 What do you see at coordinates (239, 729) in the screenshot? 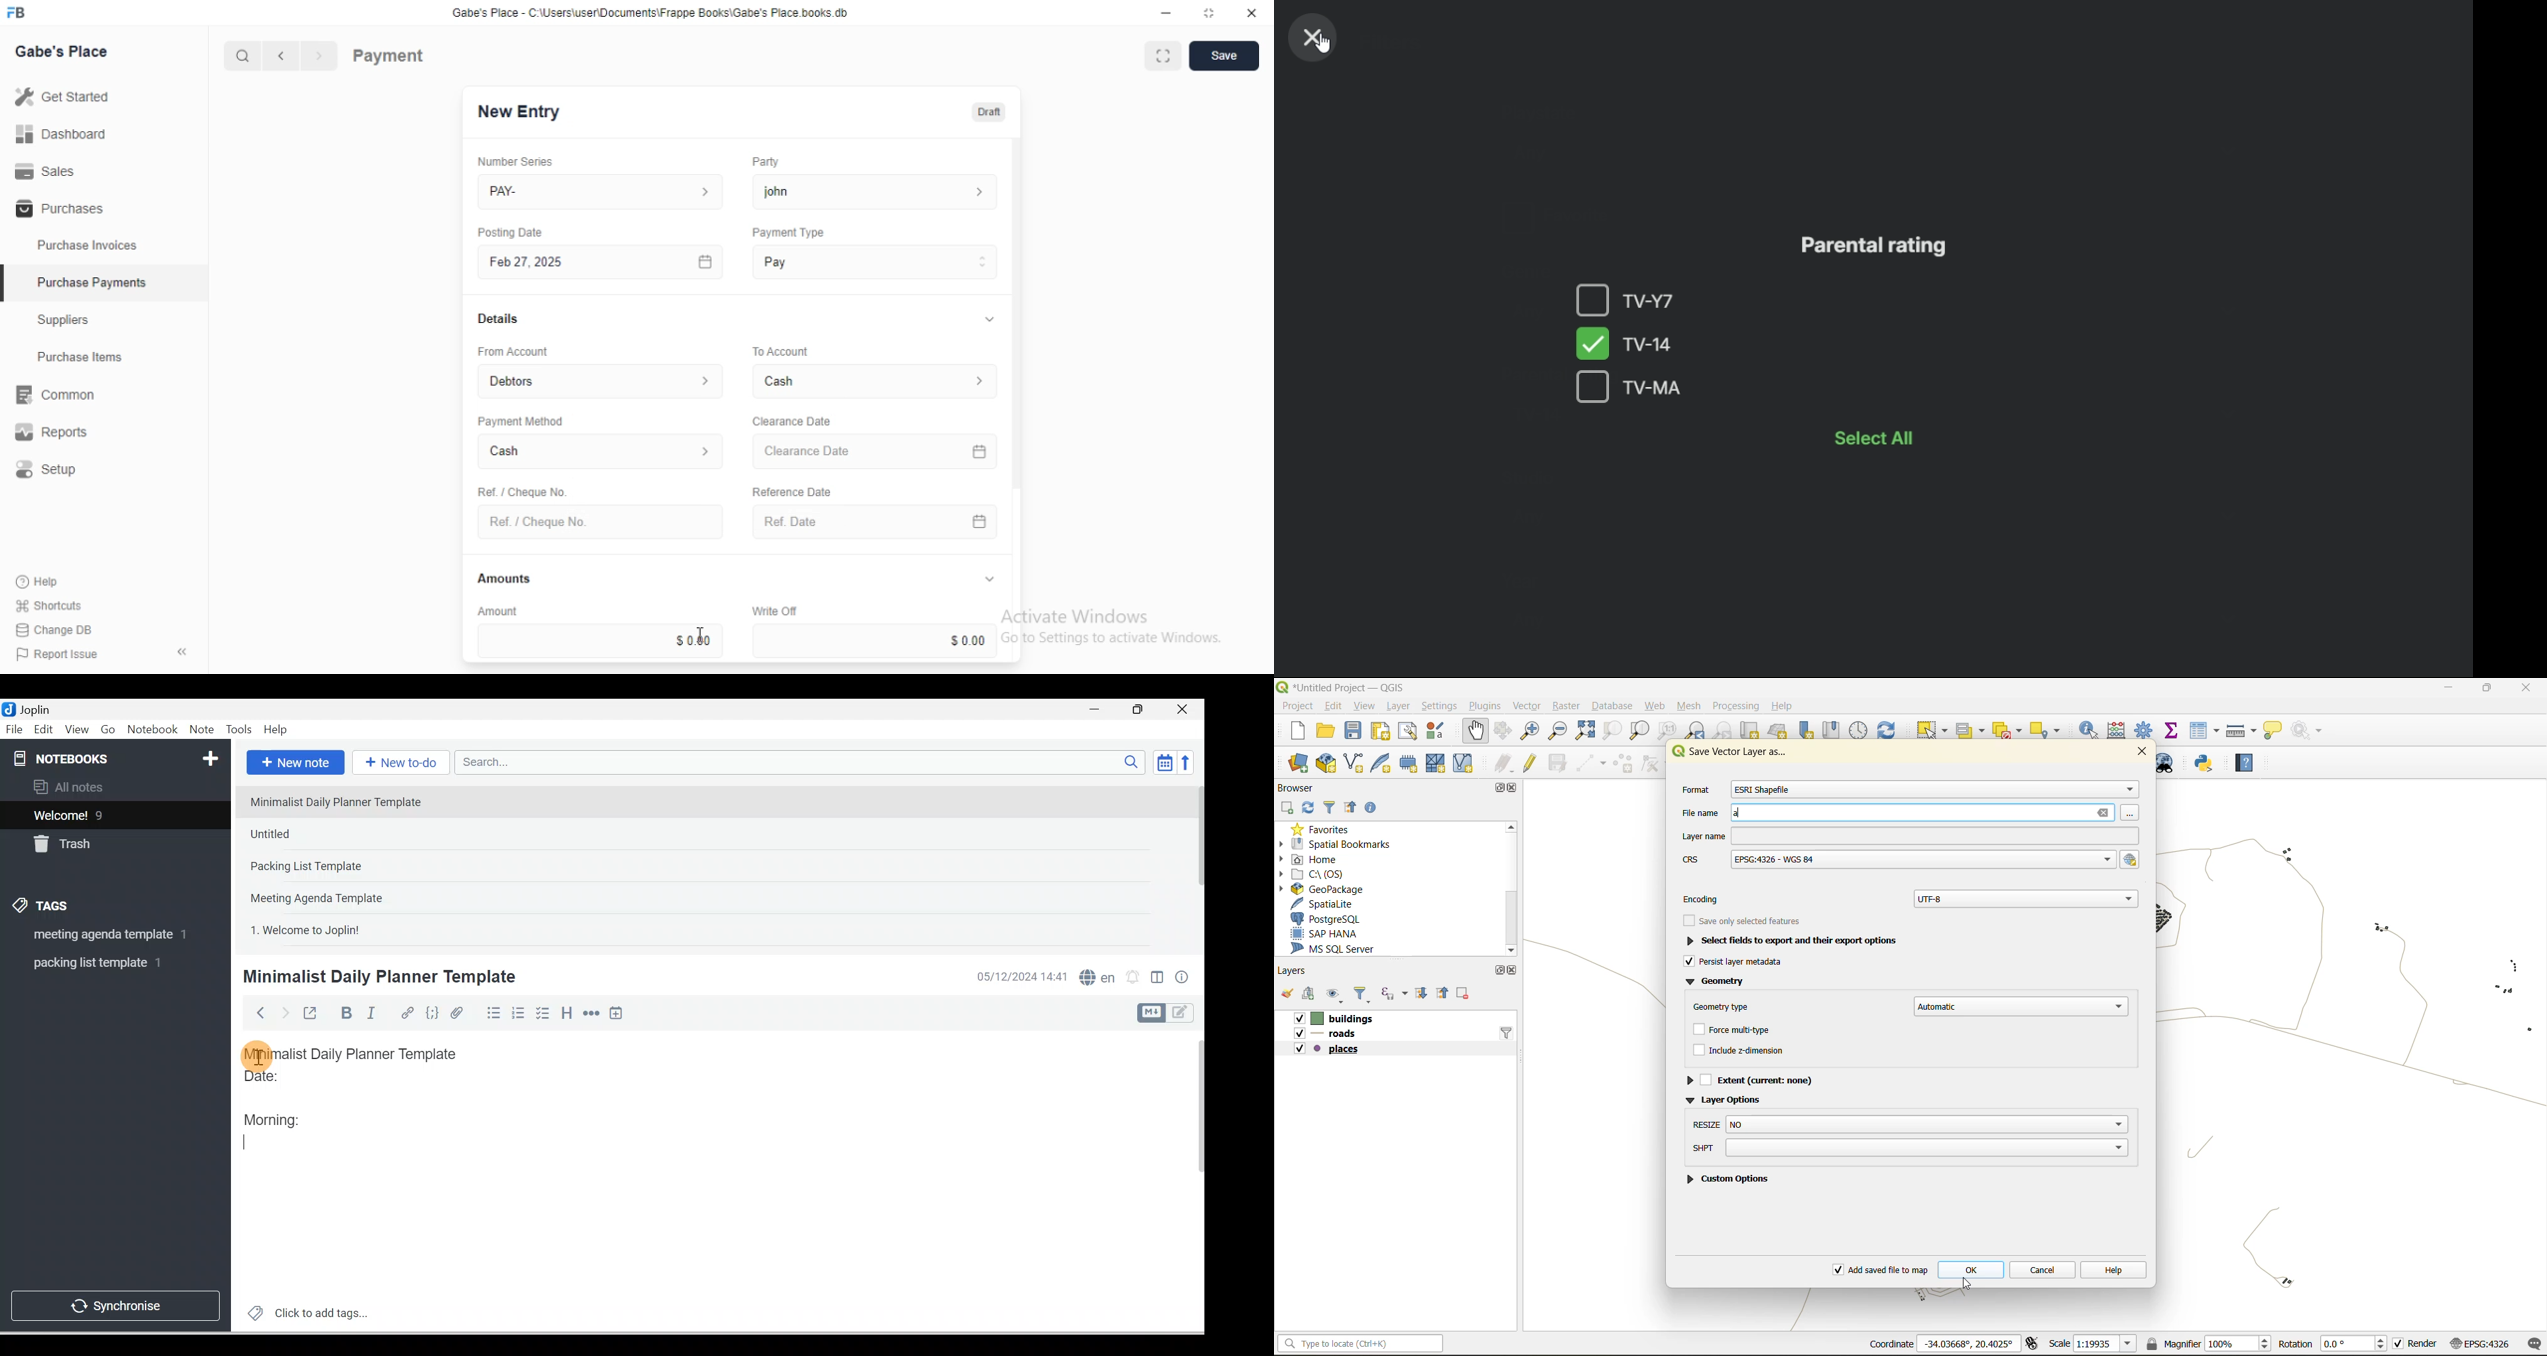
I see `Tools` at bounding box center [239, 729].